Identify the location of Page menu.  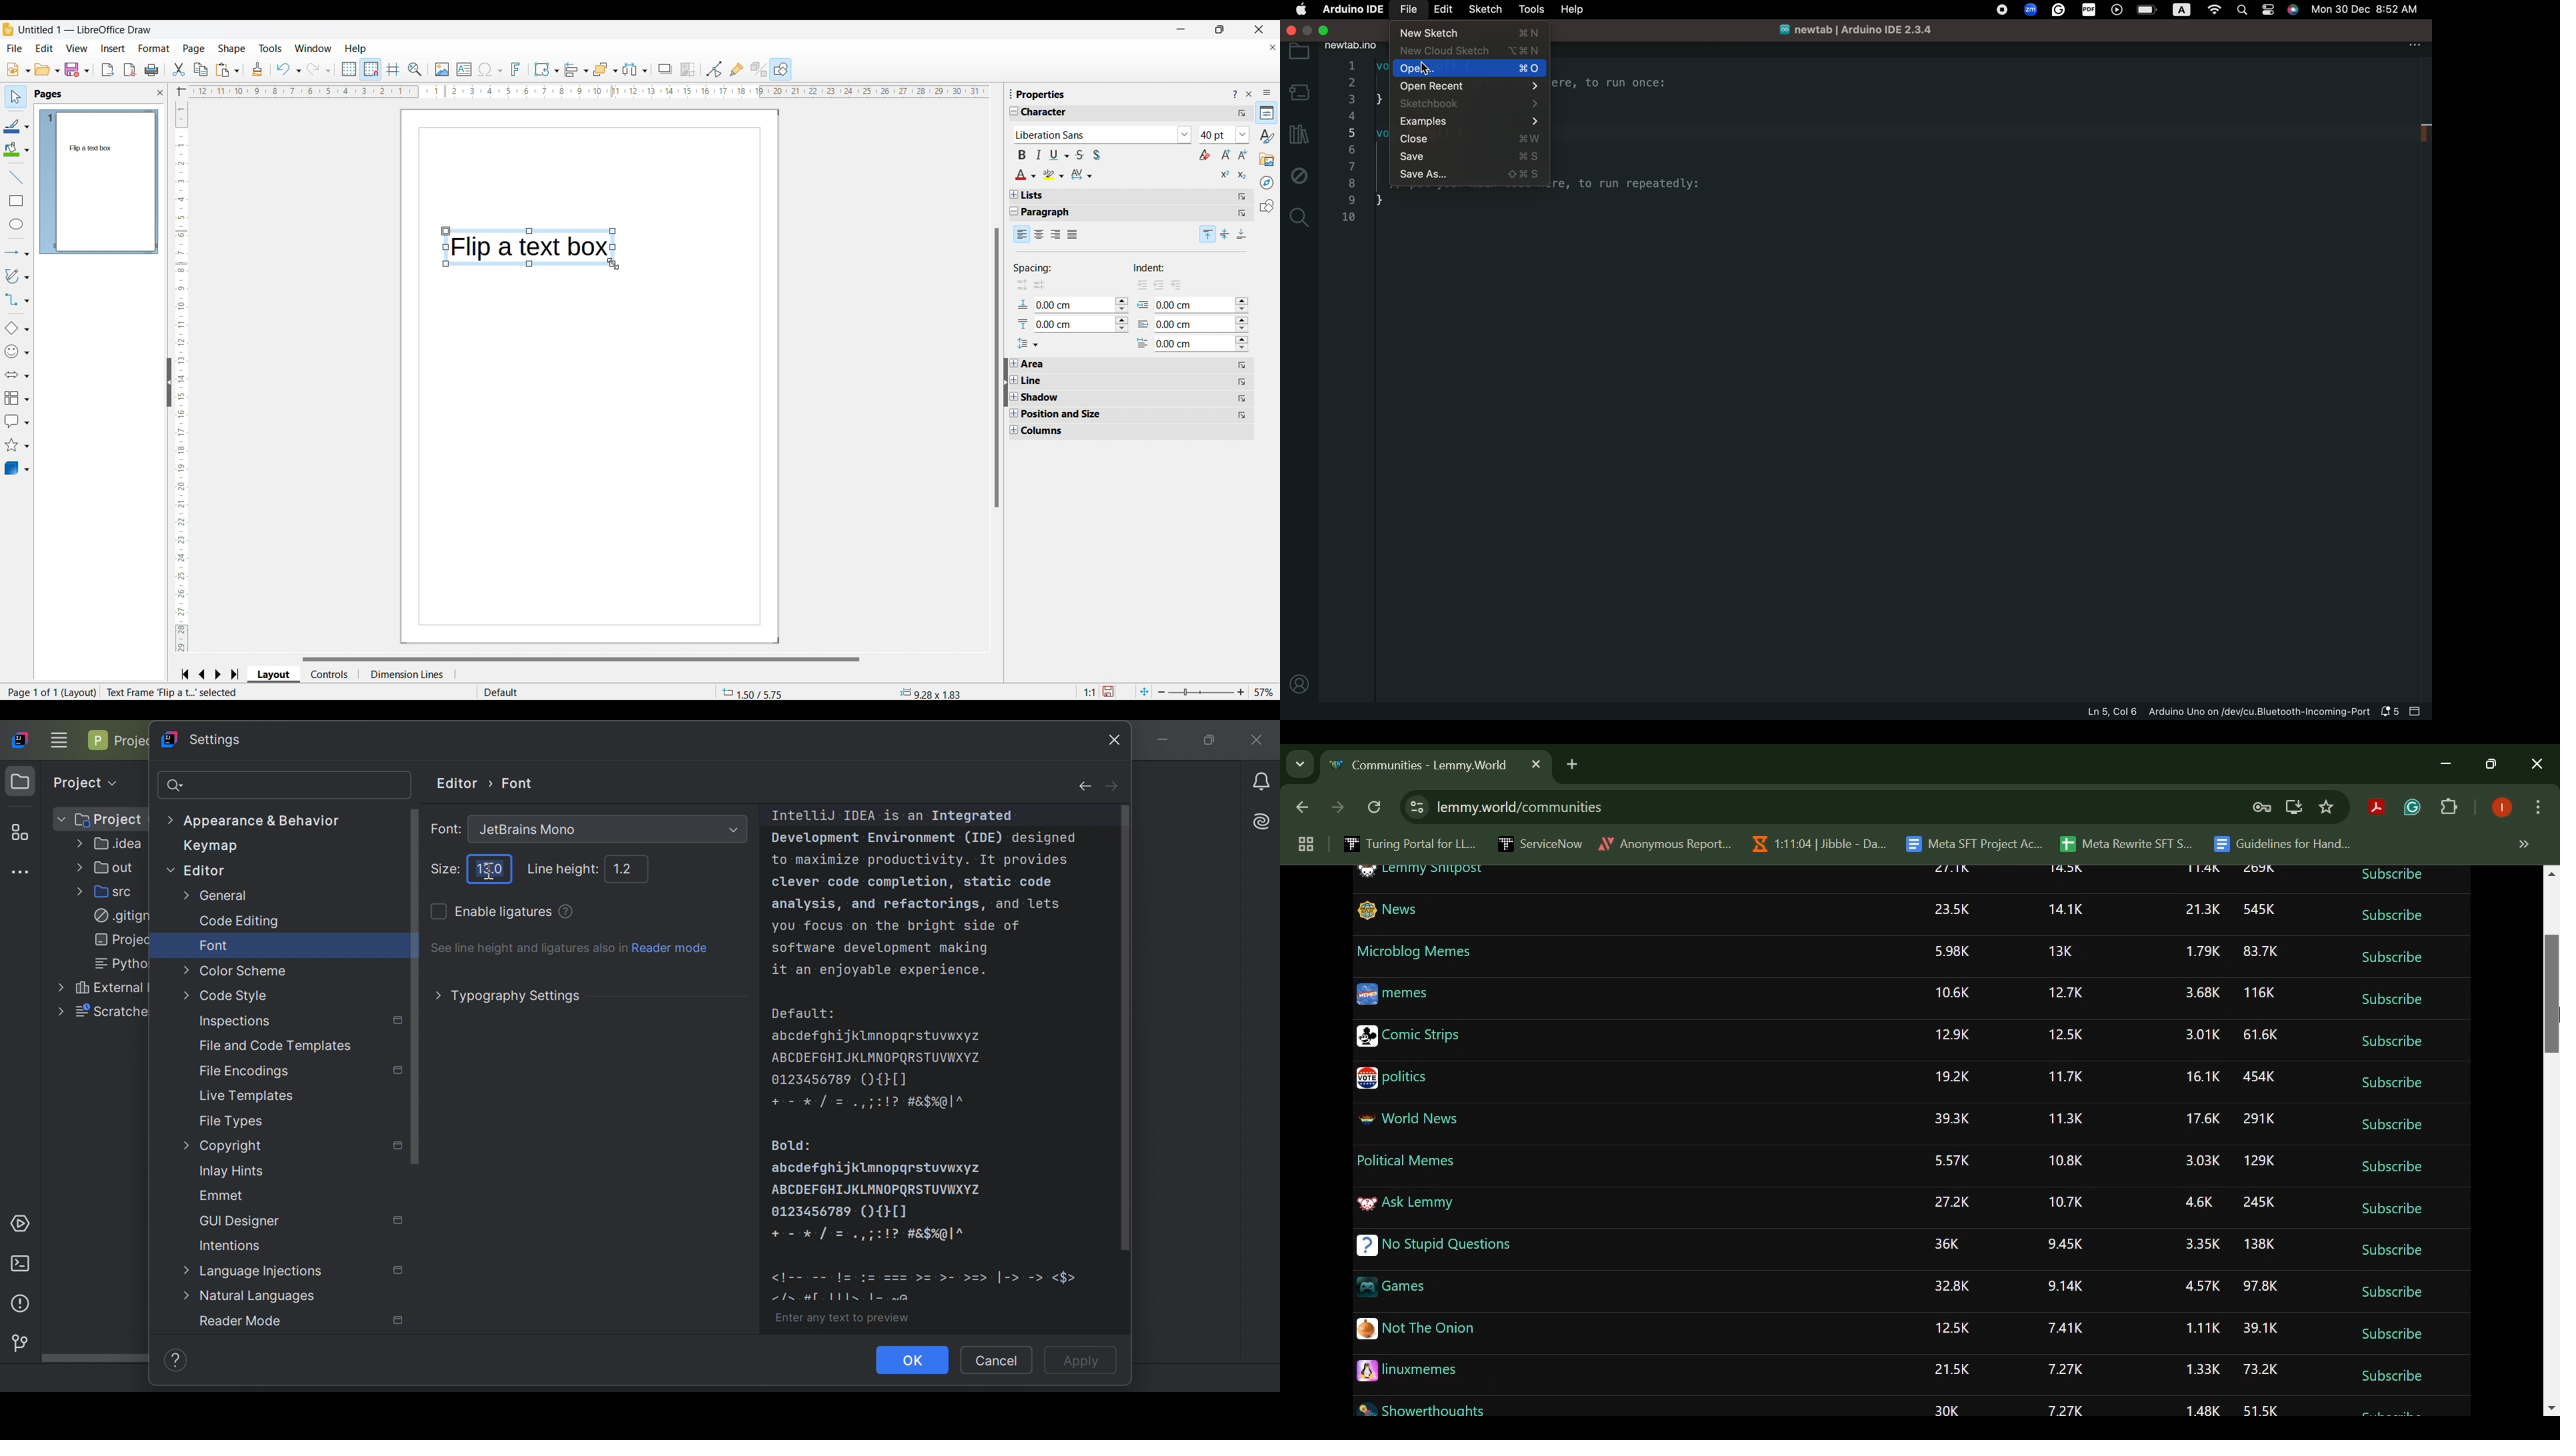
(194, 49).